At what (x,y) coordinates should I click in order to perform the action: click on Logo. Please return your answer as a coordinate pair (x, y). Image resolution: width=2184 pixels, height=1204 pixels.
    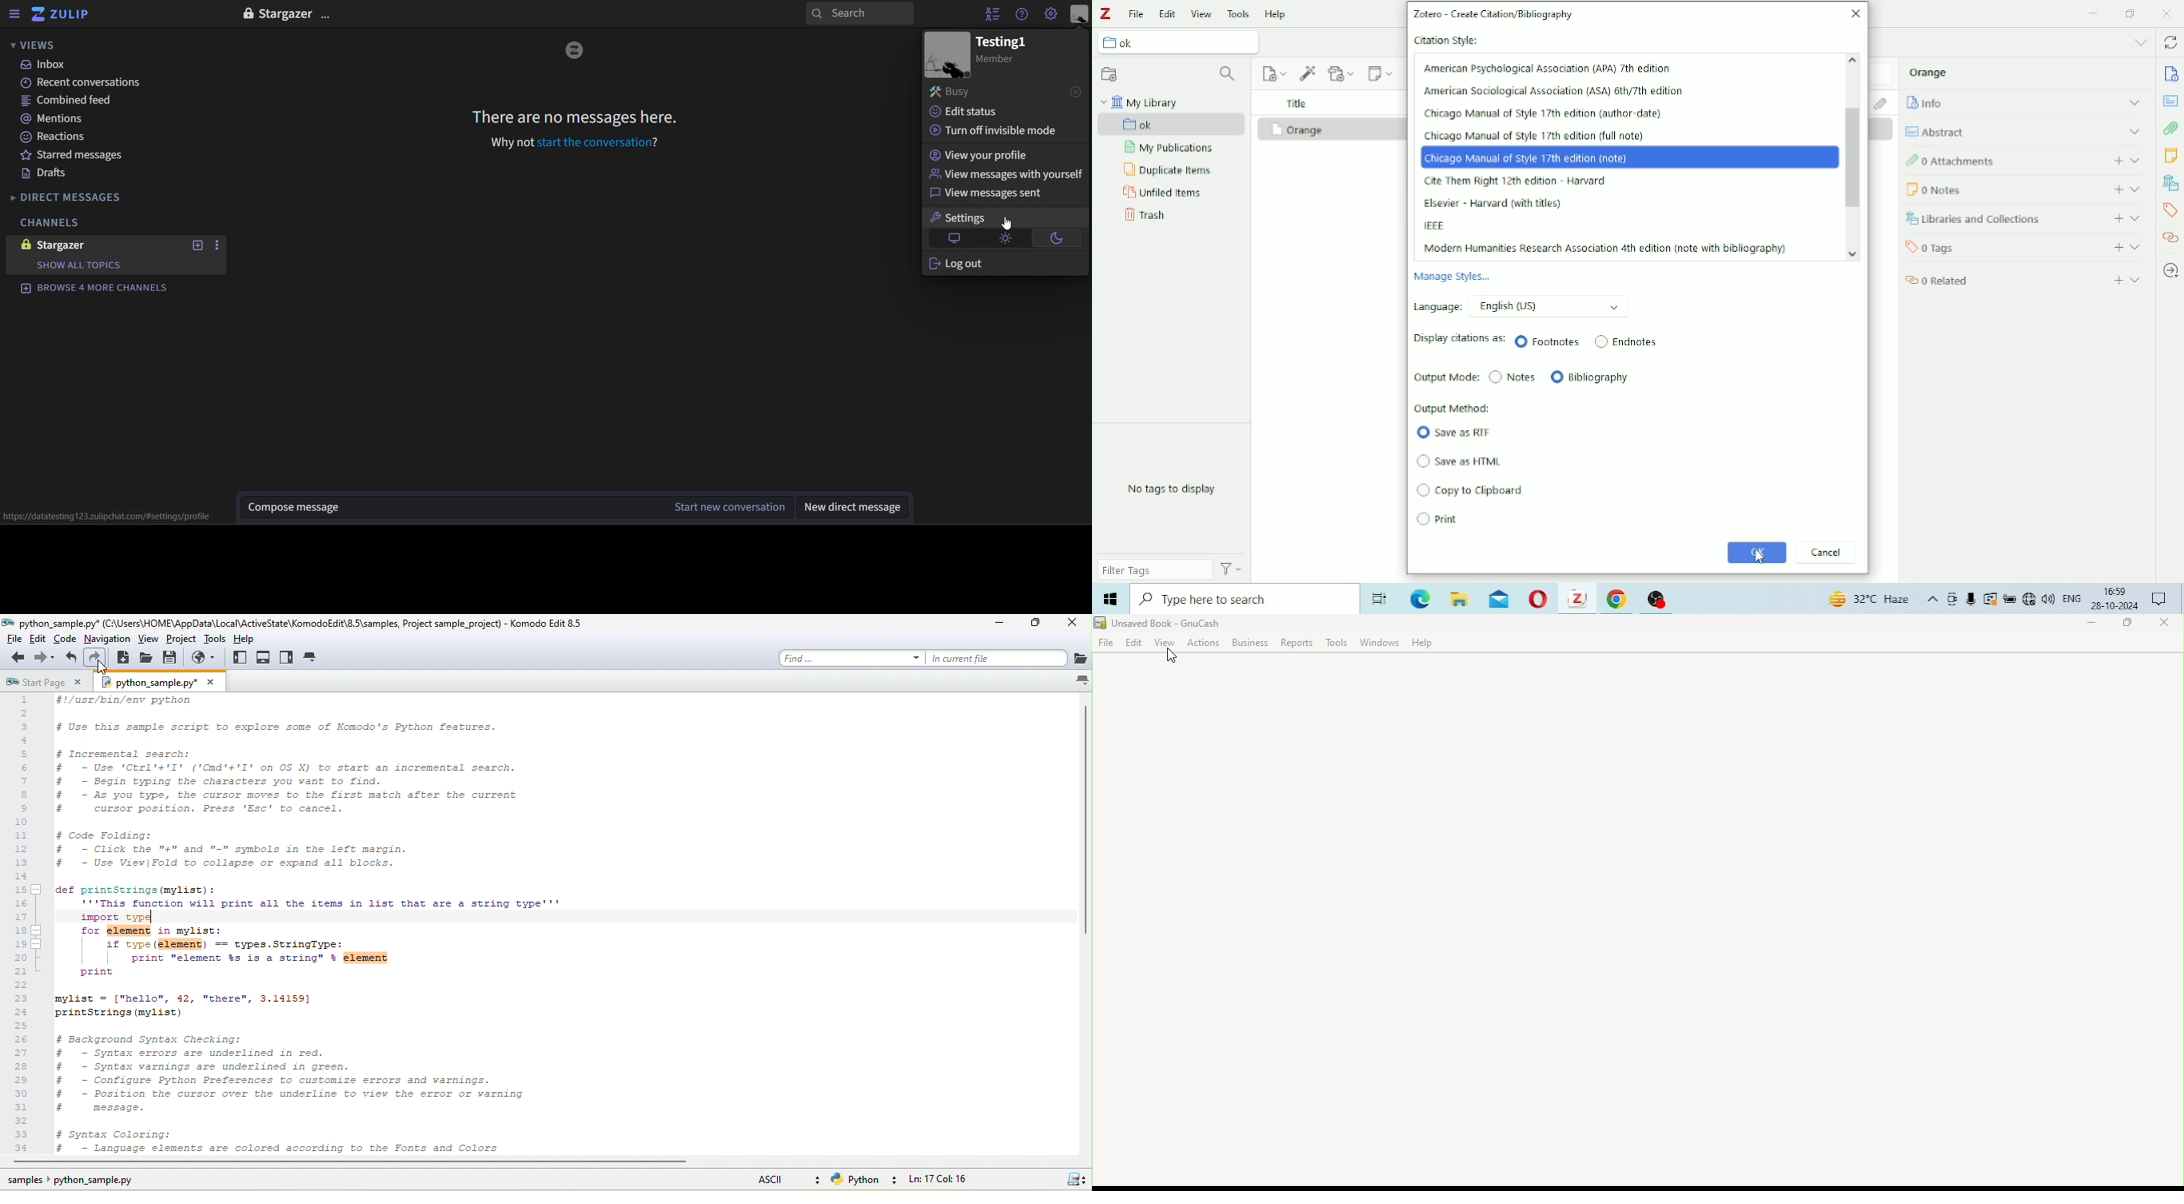
    Looking at the image, I should click on (1106, 14).